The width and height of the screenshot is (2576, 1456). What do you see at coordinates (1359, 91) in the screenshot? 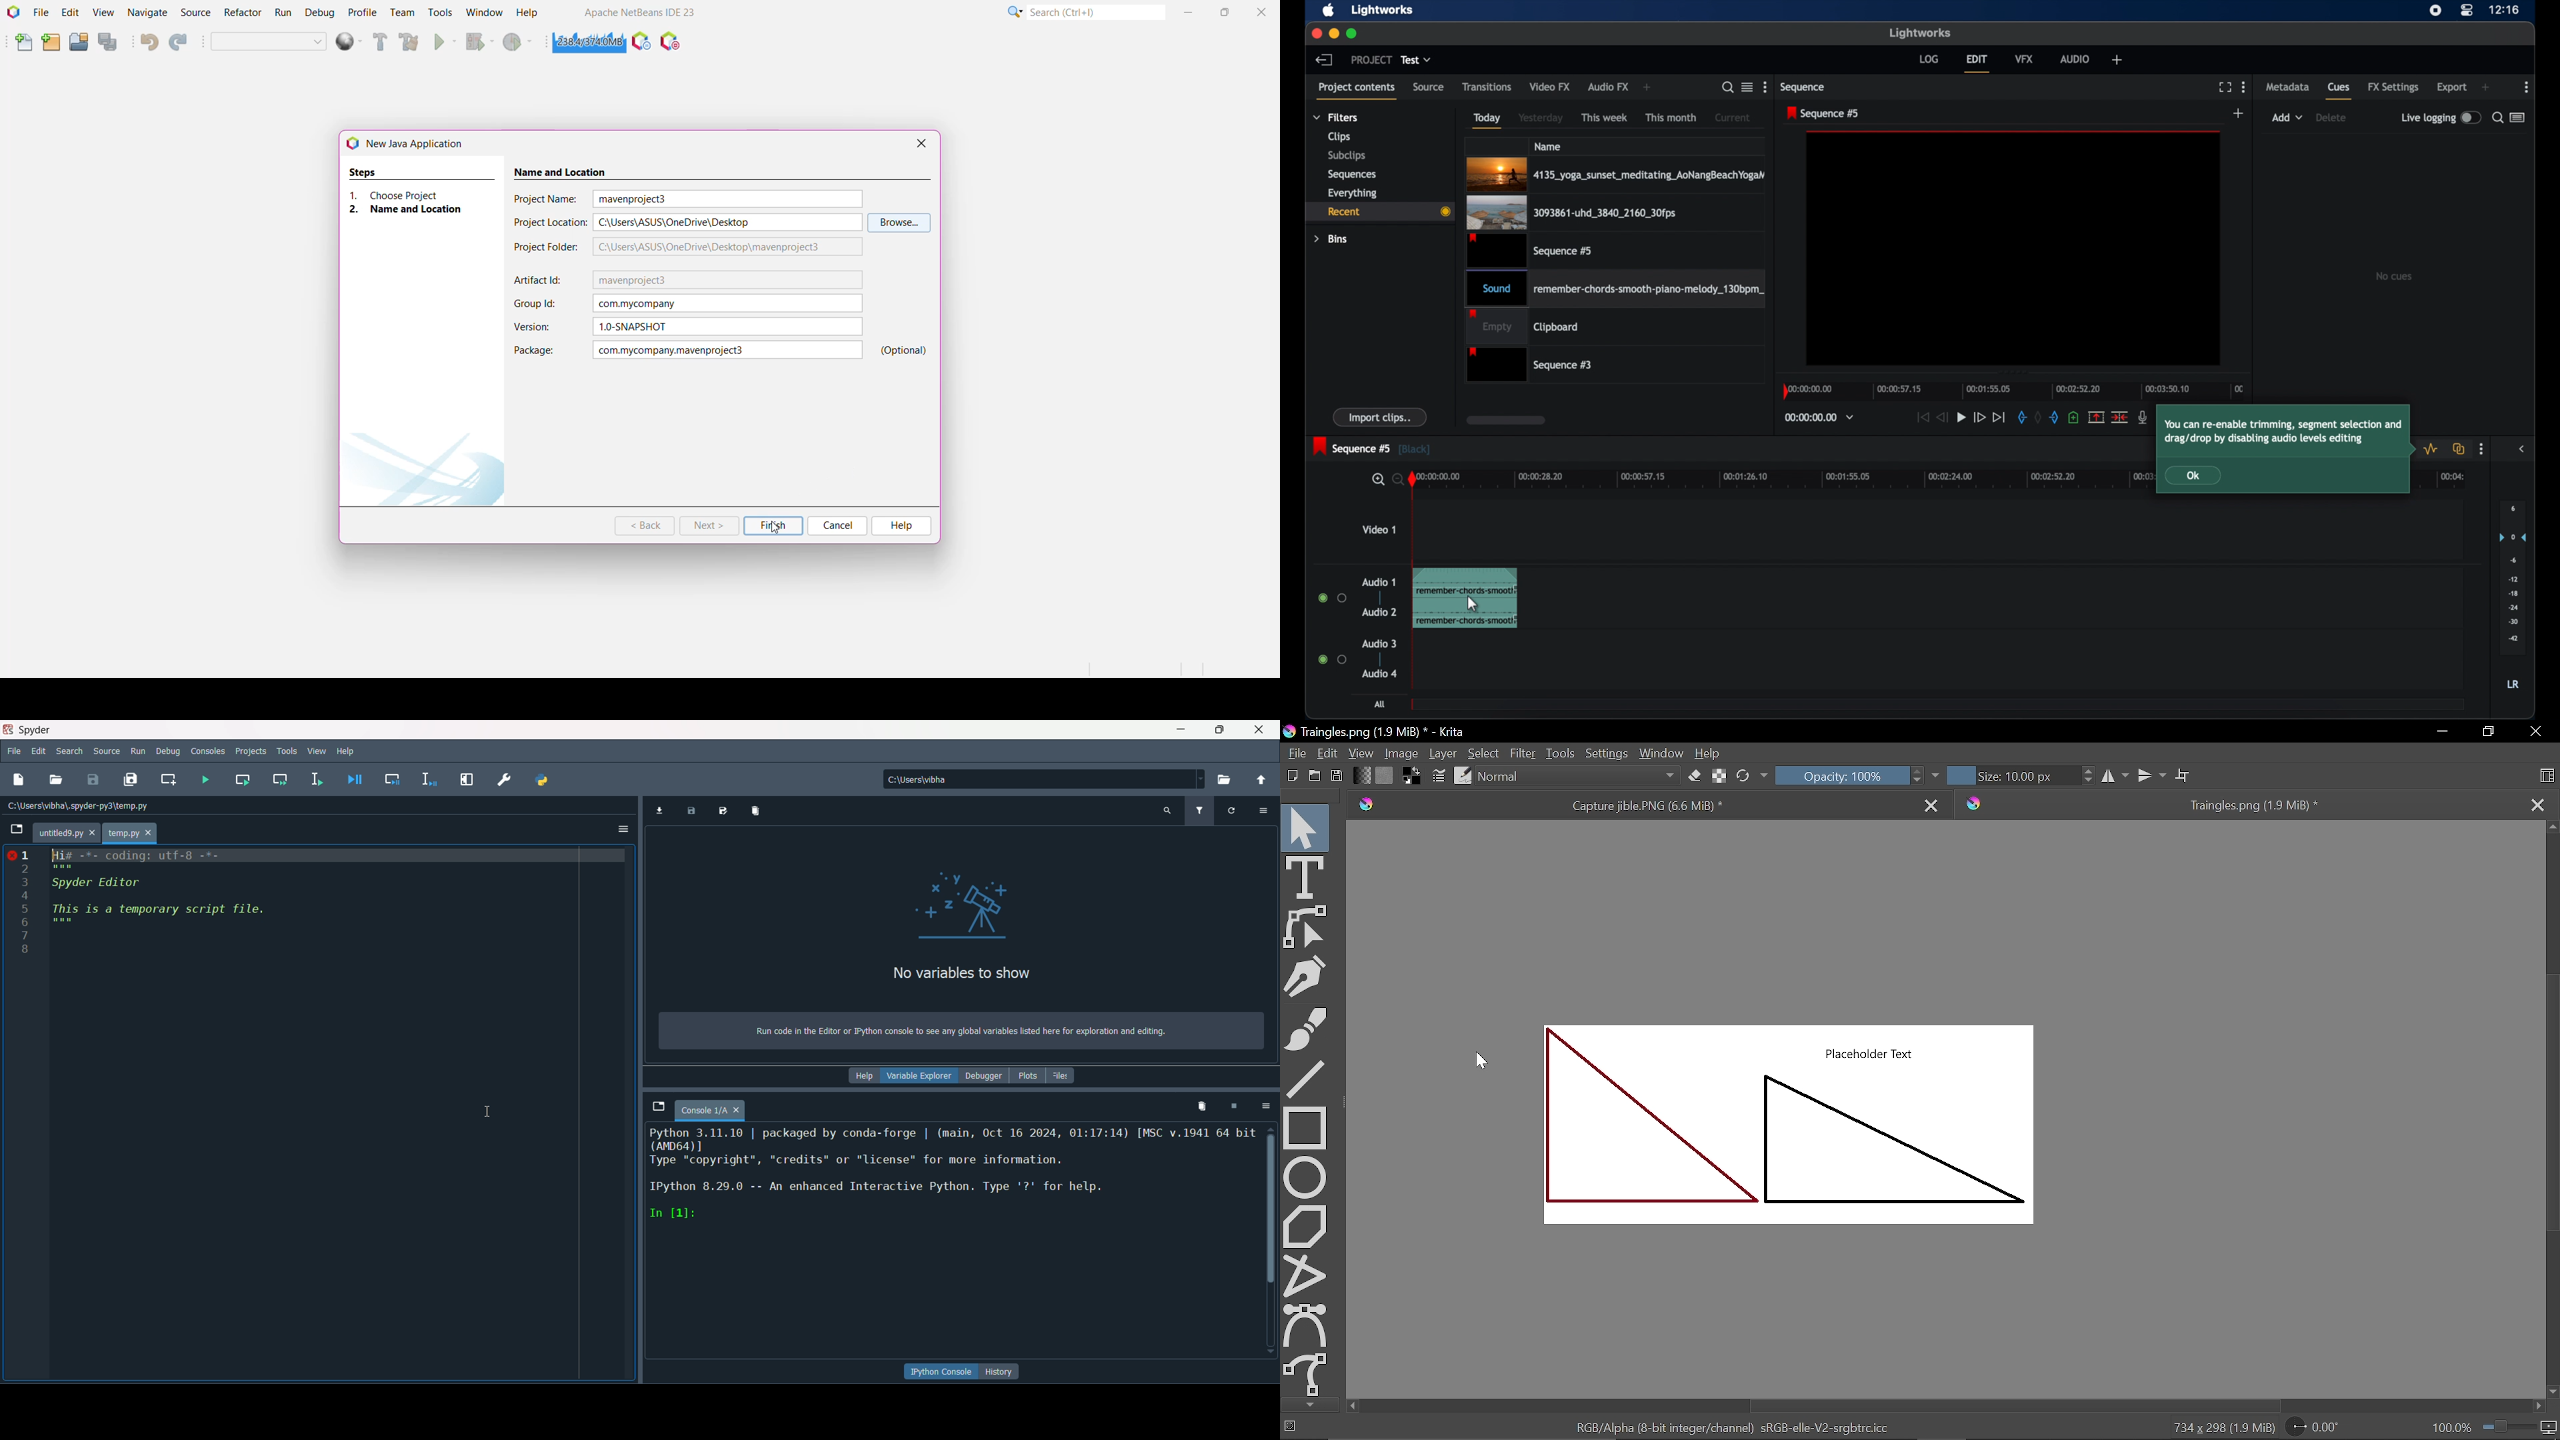
I see `project contents` at bounding box center [1359, 91].